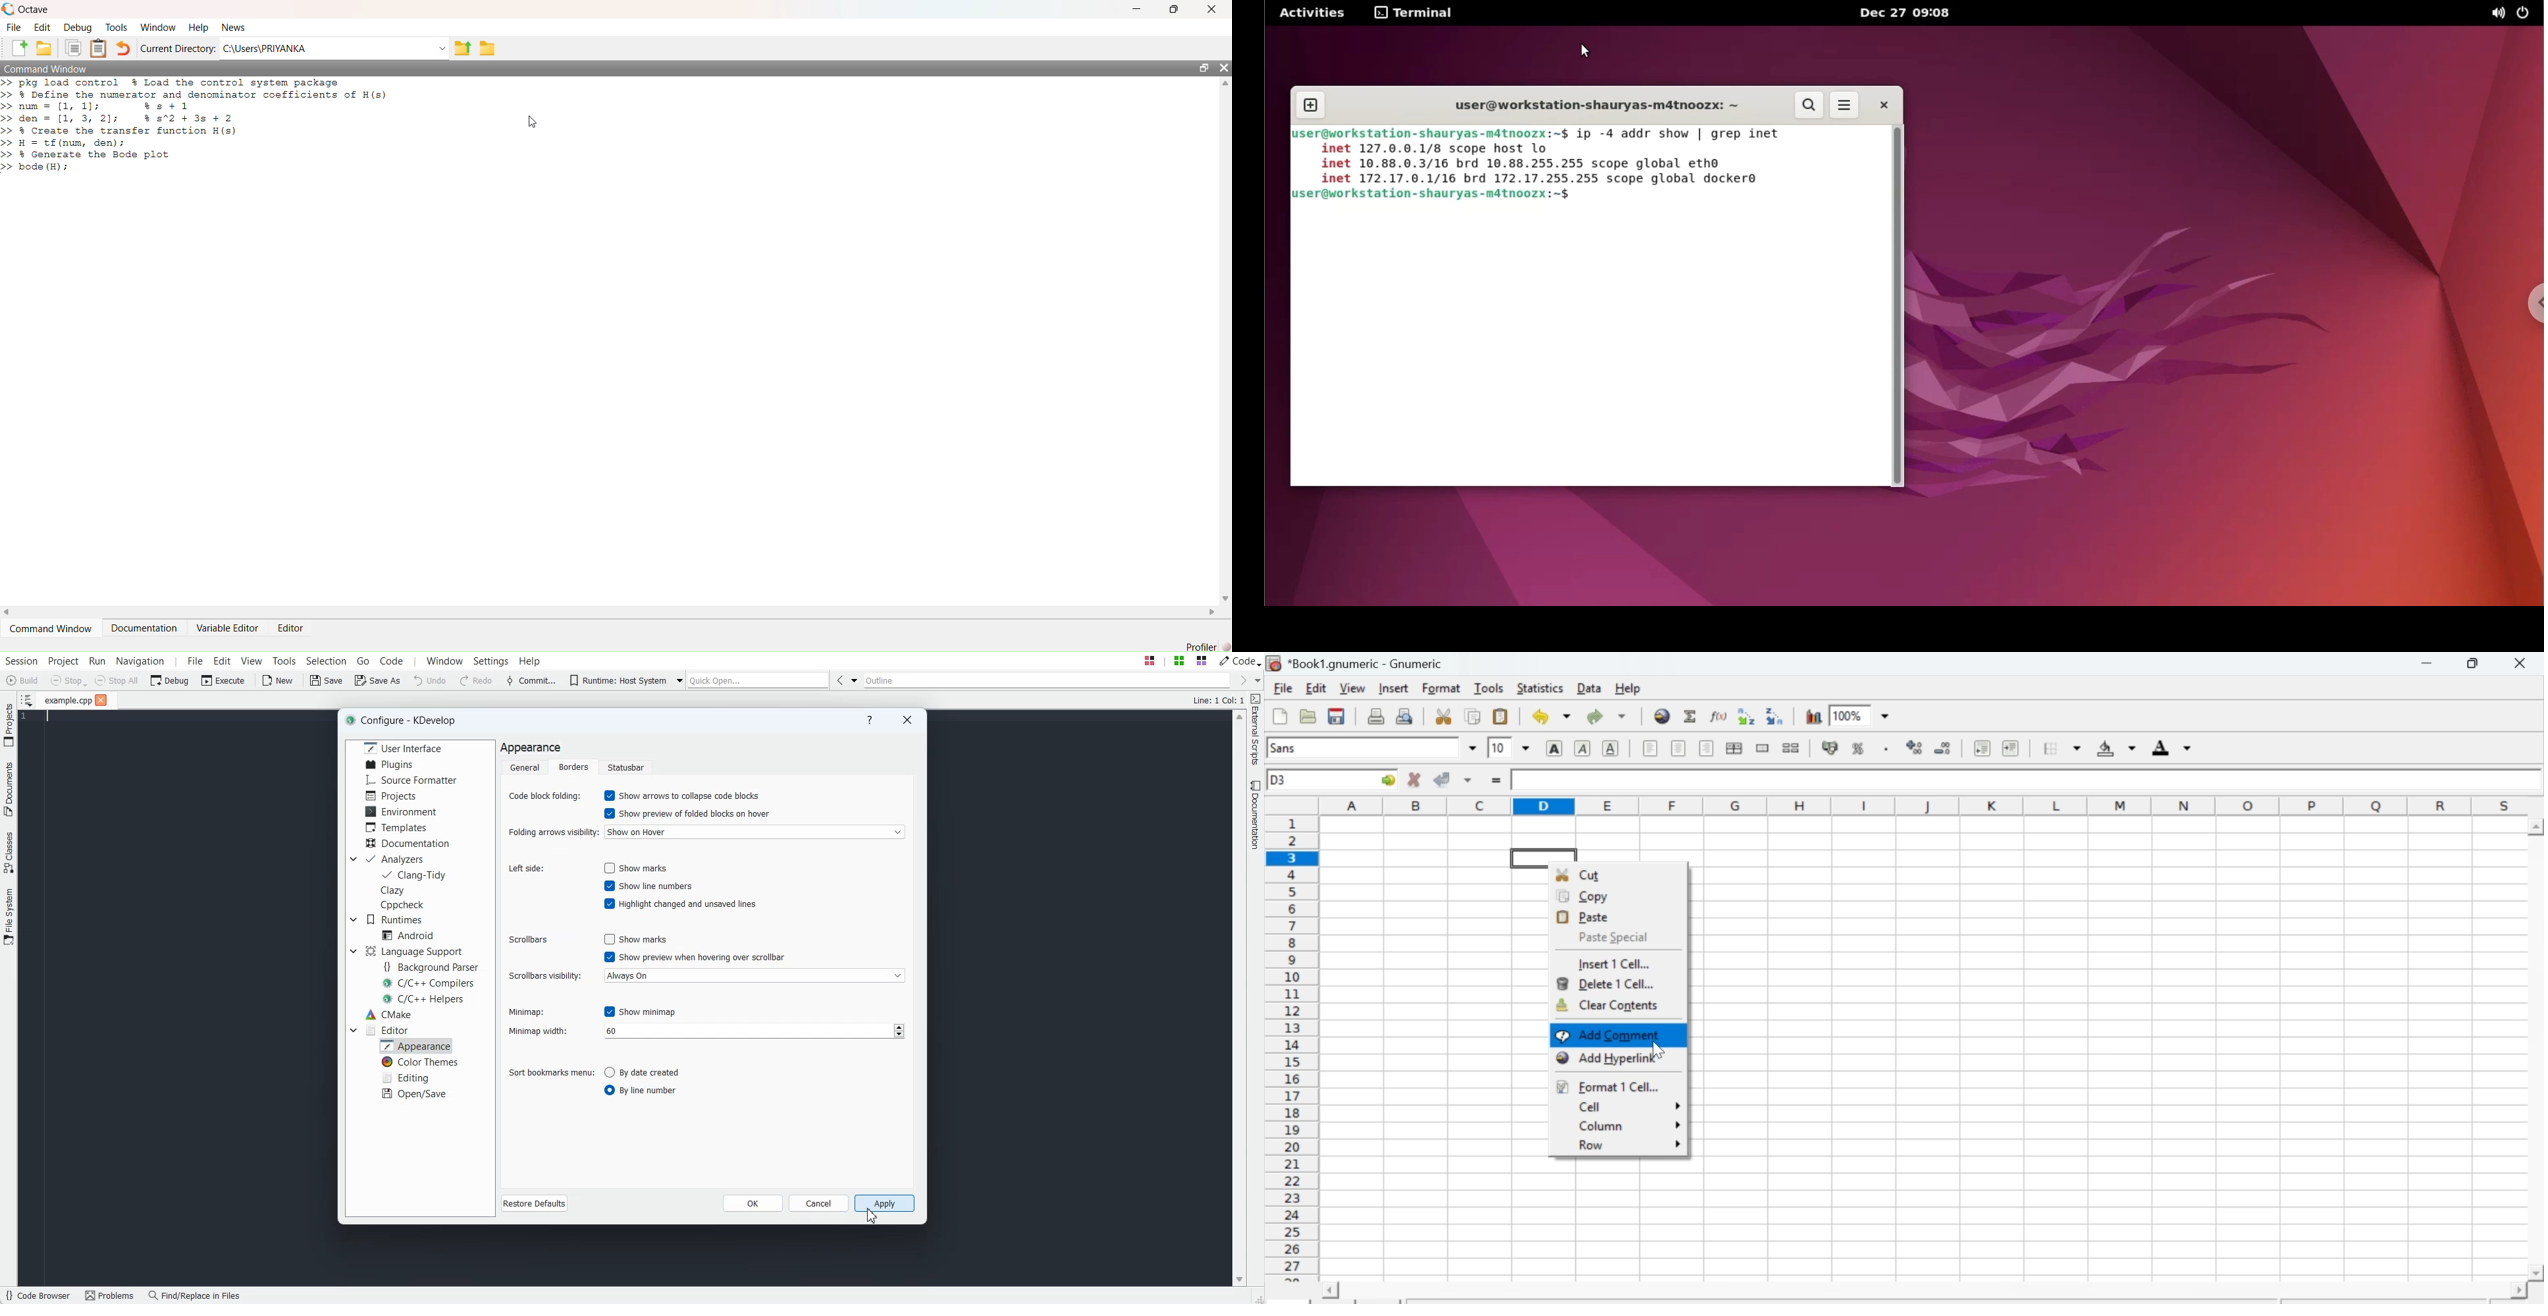  What do you see at coordinates (1790, 748) in the screenshot?
I see `Split cells` at bounding box center [1790, 748].